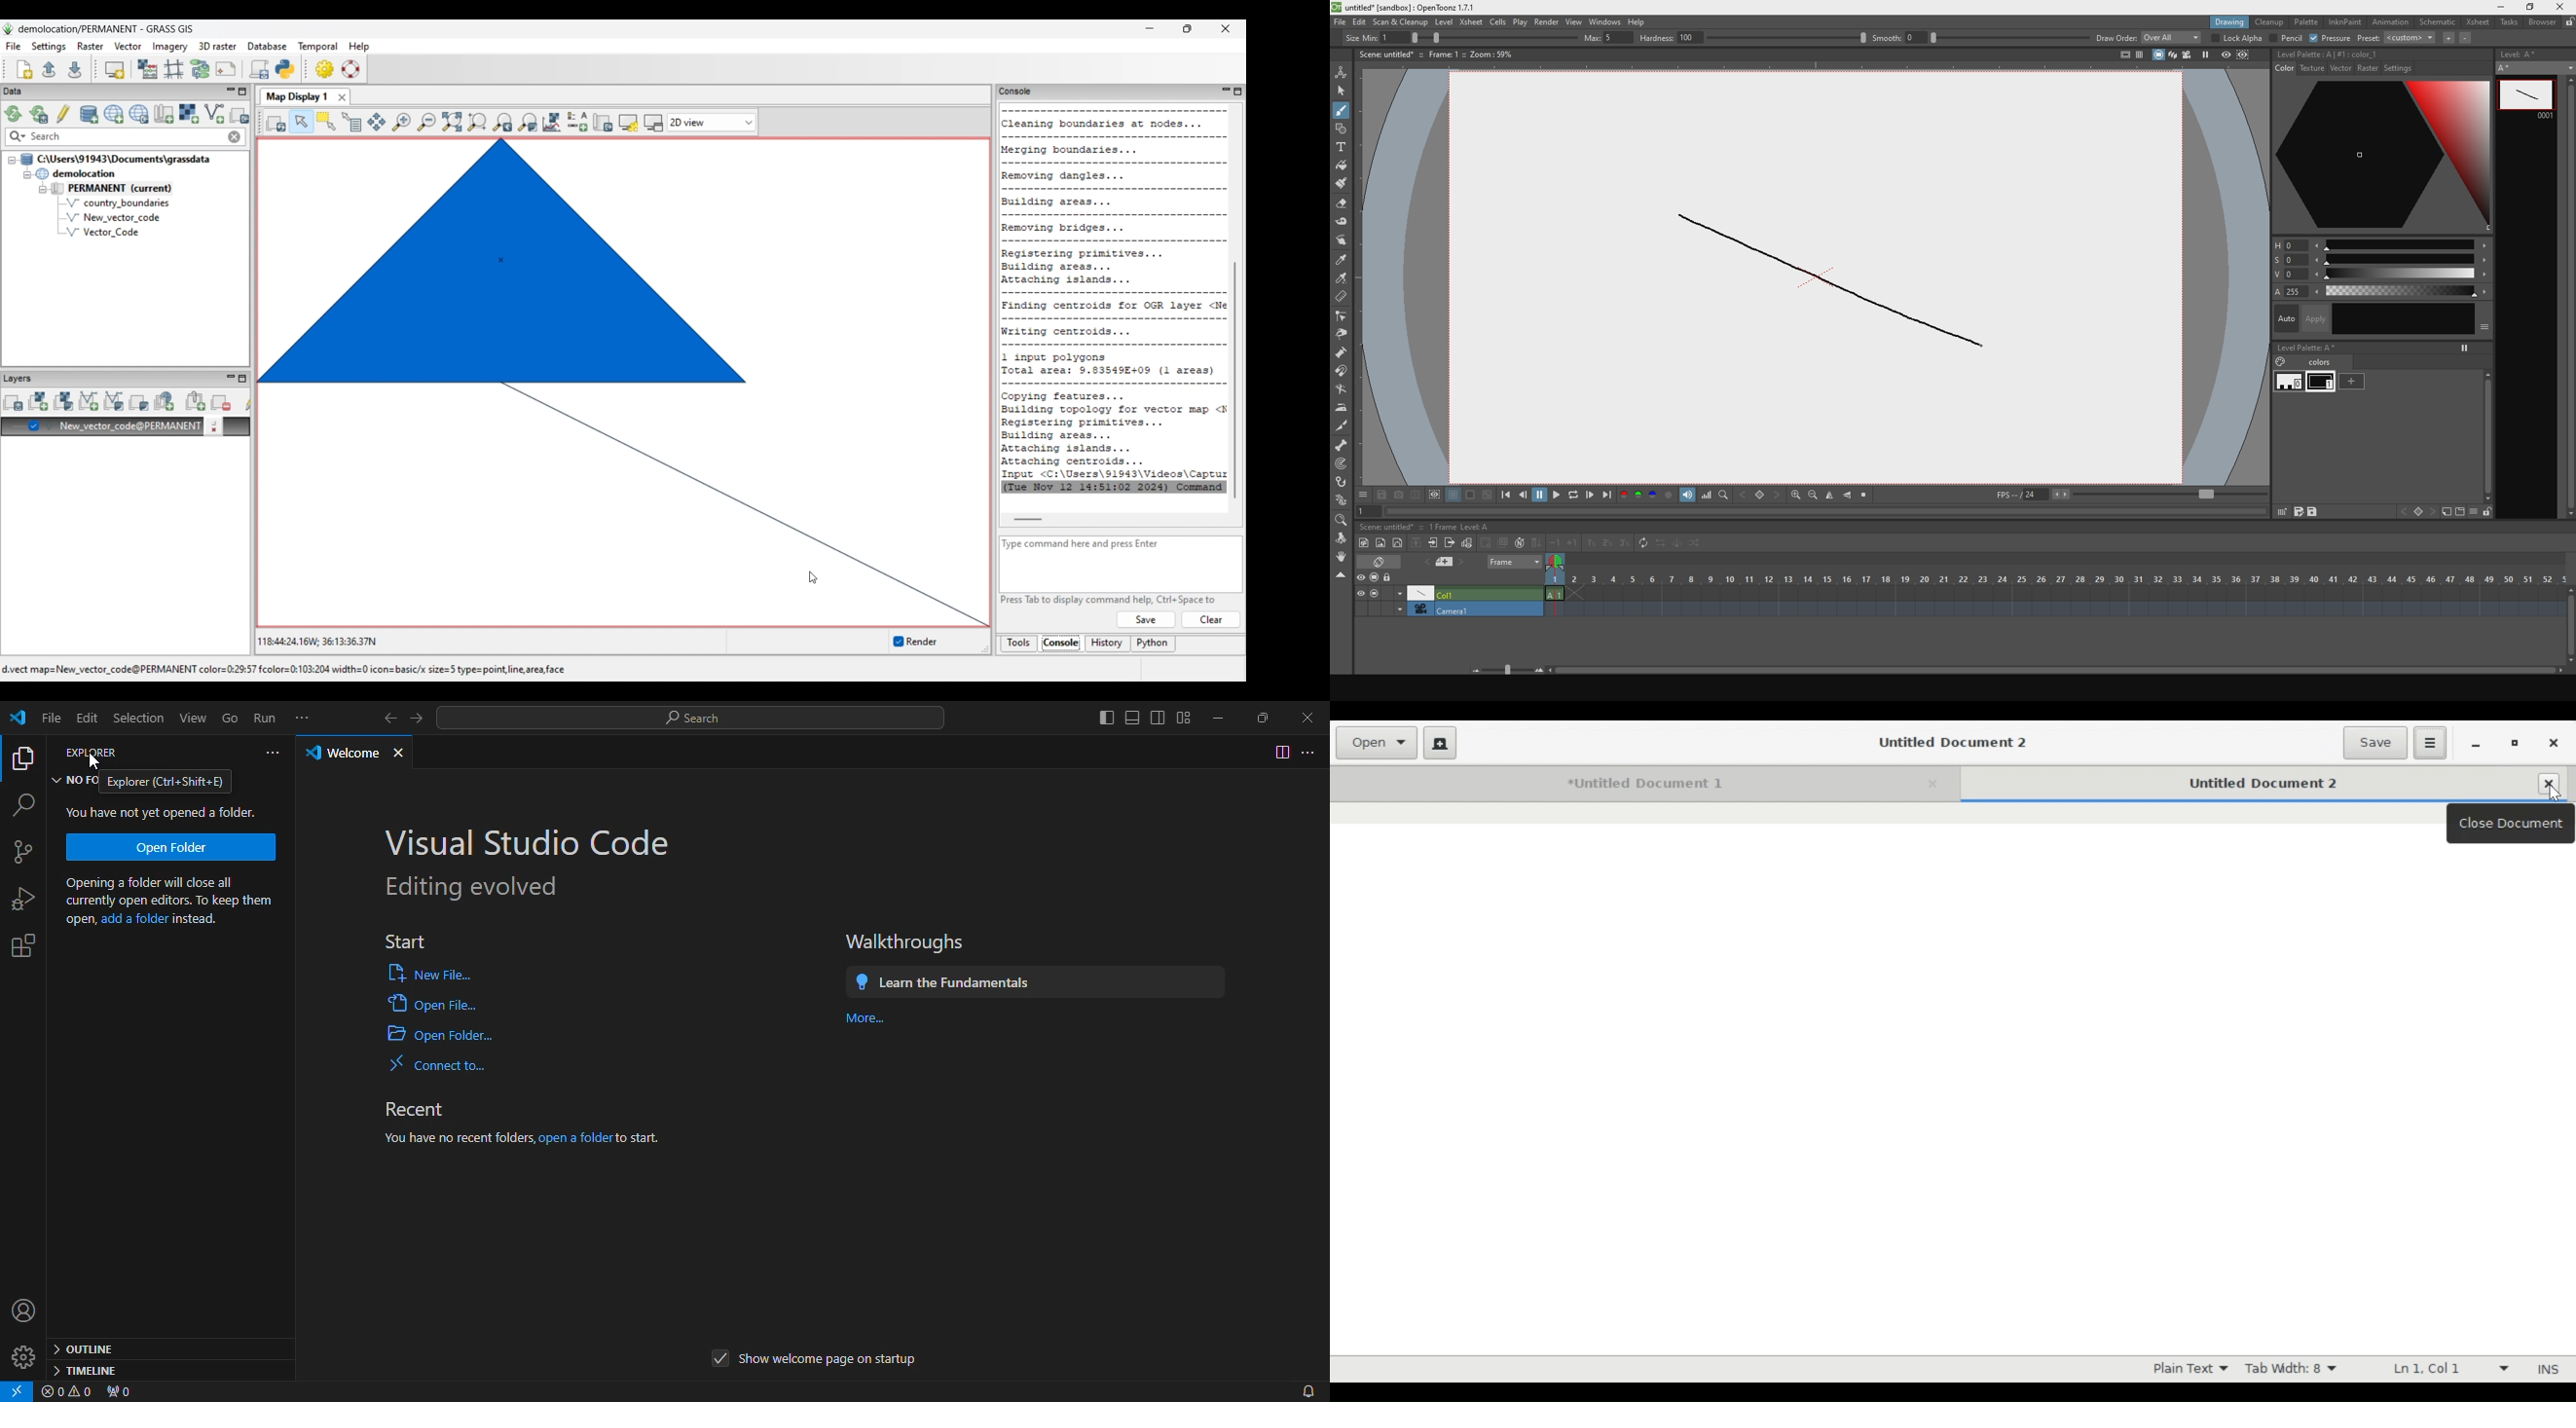  I want to click on previous and next file, so click(1449, 563).